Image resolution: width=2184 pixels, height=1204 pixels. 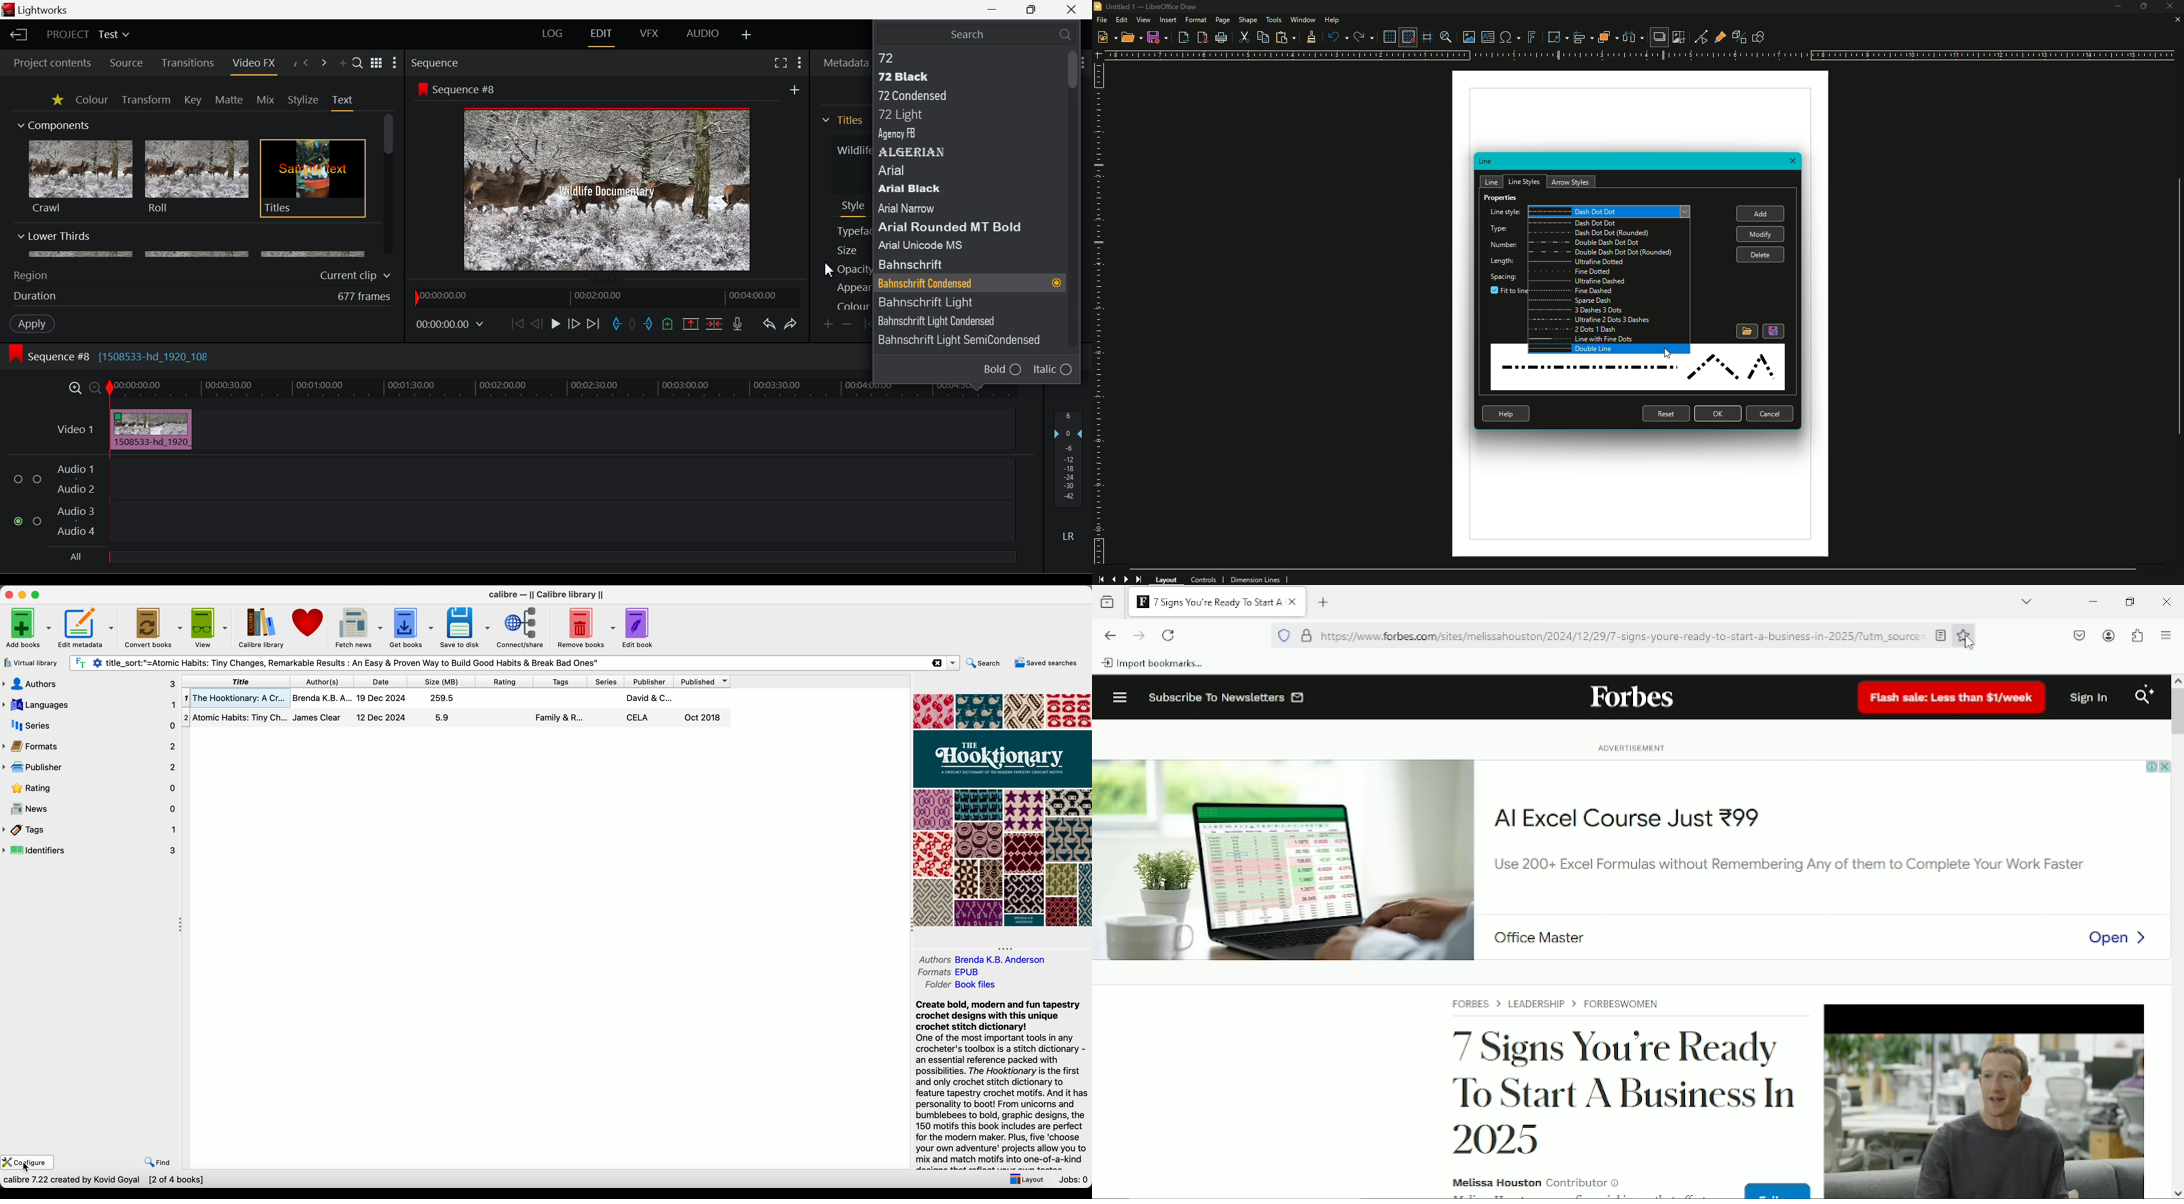 I want to click on Close Sheet, so click(x=2175, y=20).